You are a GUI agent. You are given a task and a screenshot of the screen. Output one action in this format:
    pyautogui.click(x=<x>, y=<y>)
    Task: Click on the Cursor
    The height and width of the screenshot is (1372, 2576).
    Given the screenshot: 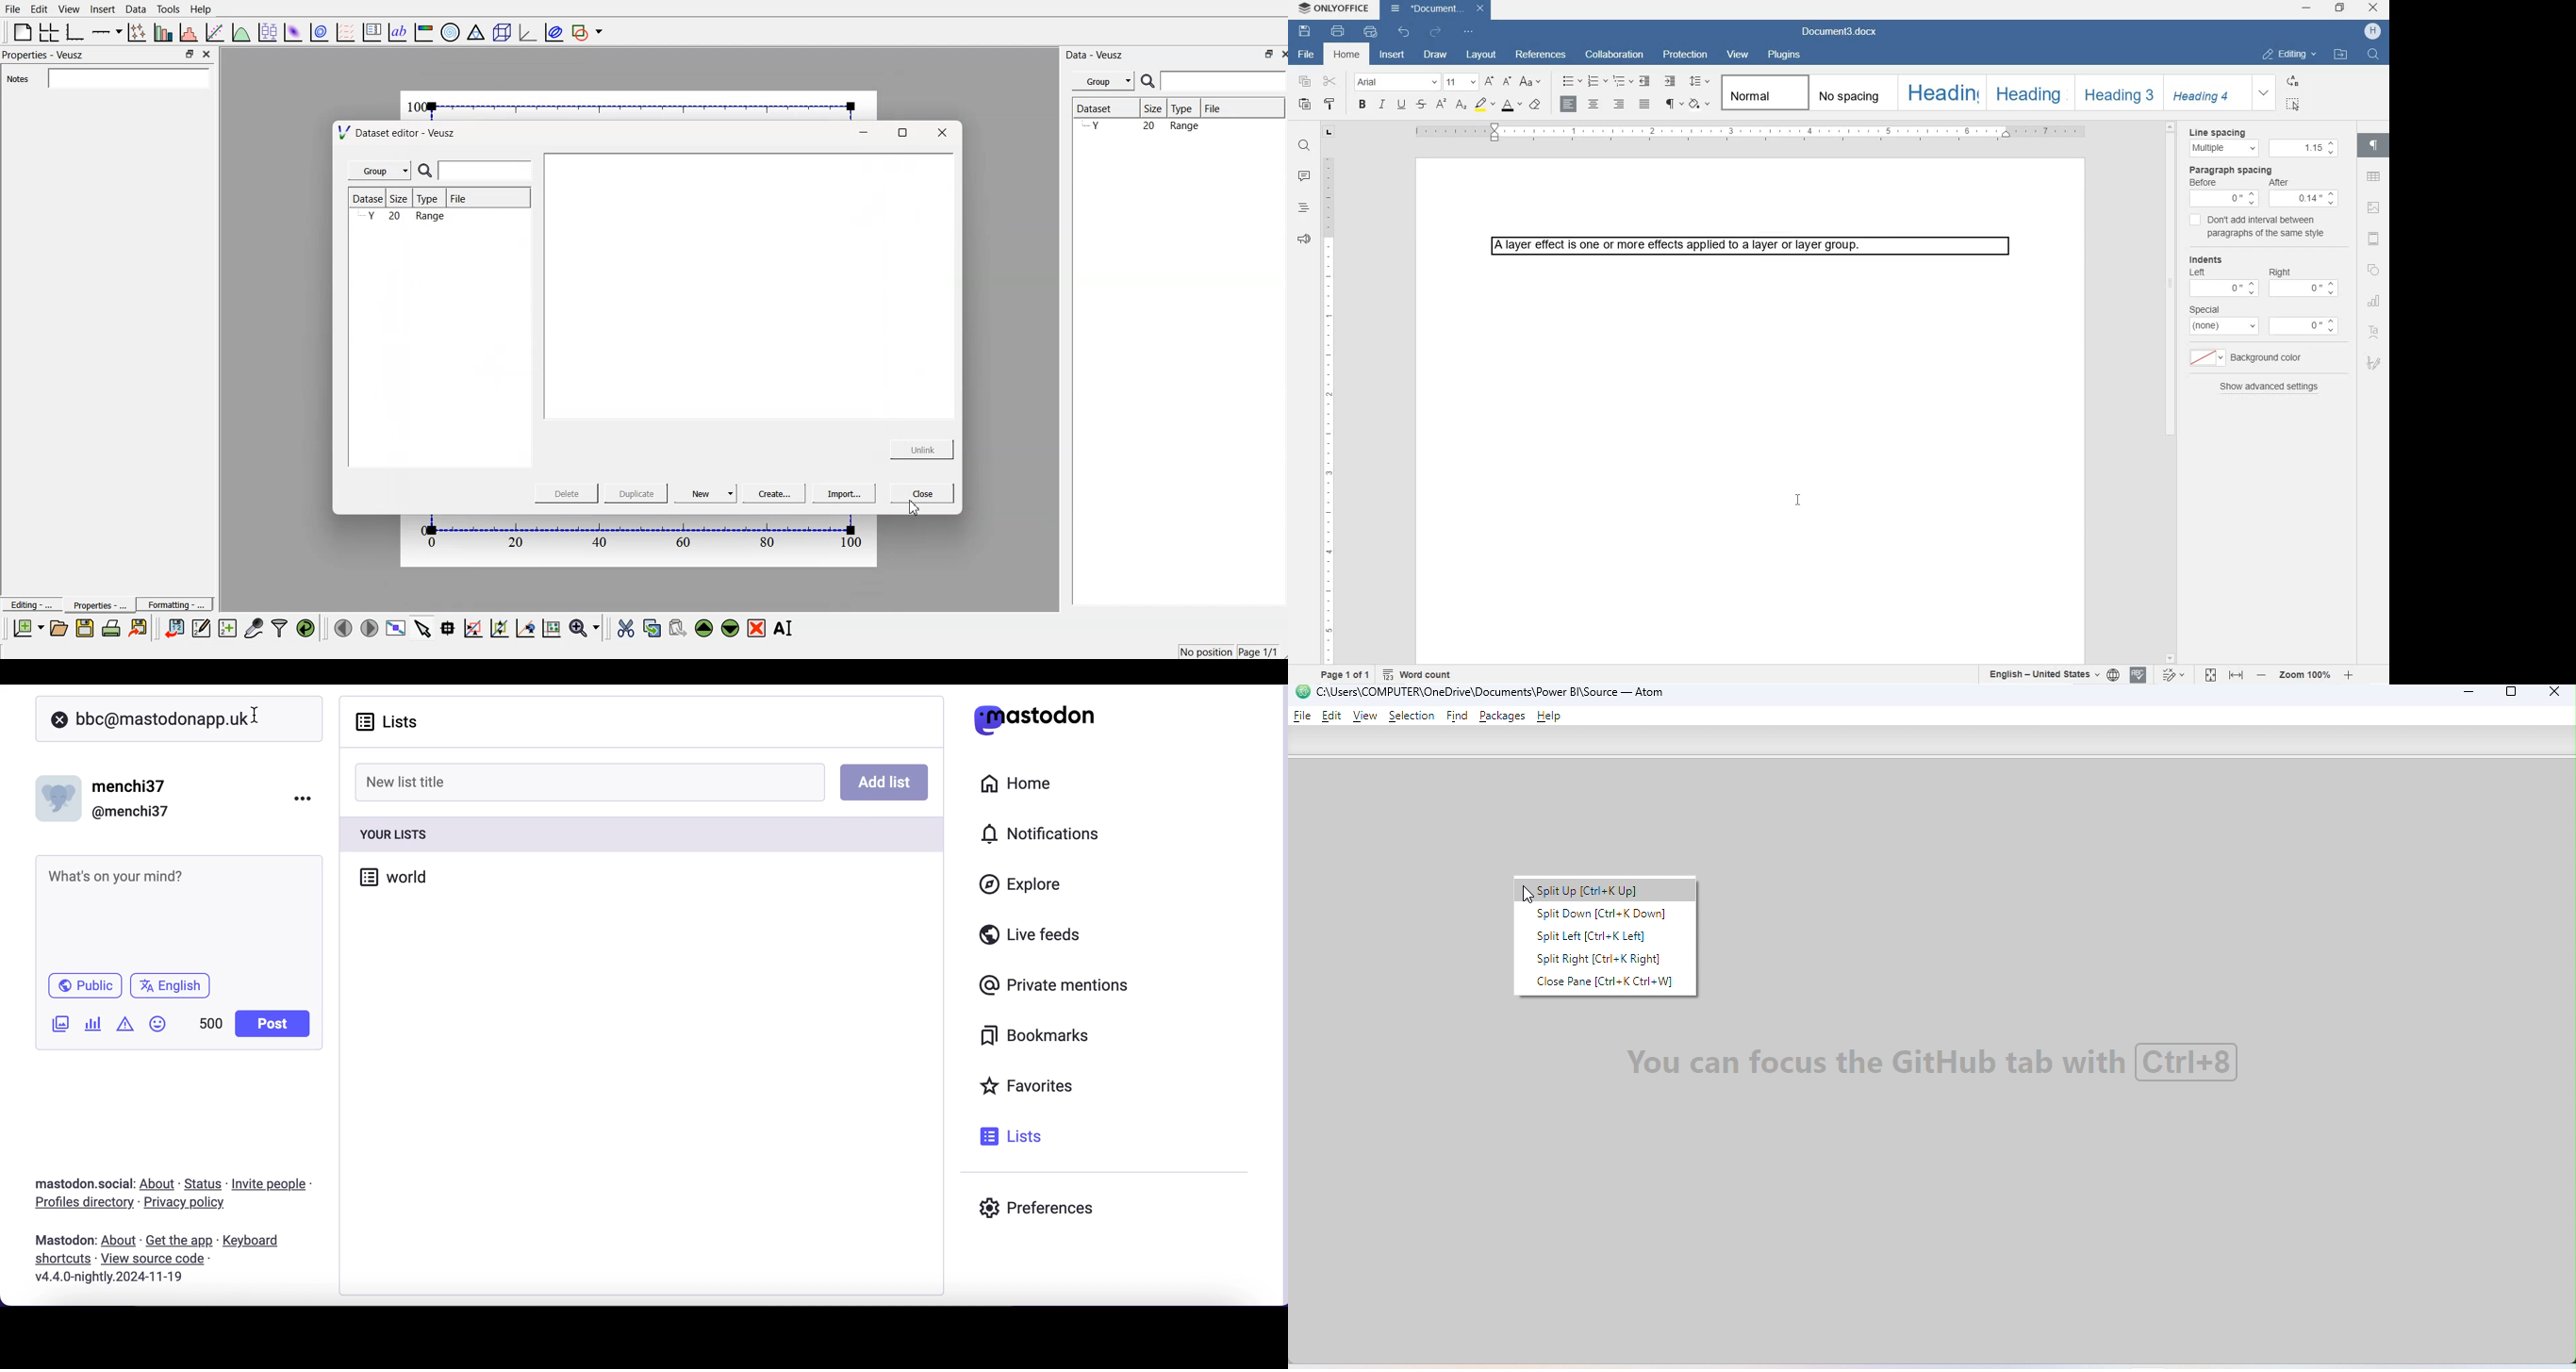 What is the action you would take?
    pyautogui.click(x=913, y=507)
    